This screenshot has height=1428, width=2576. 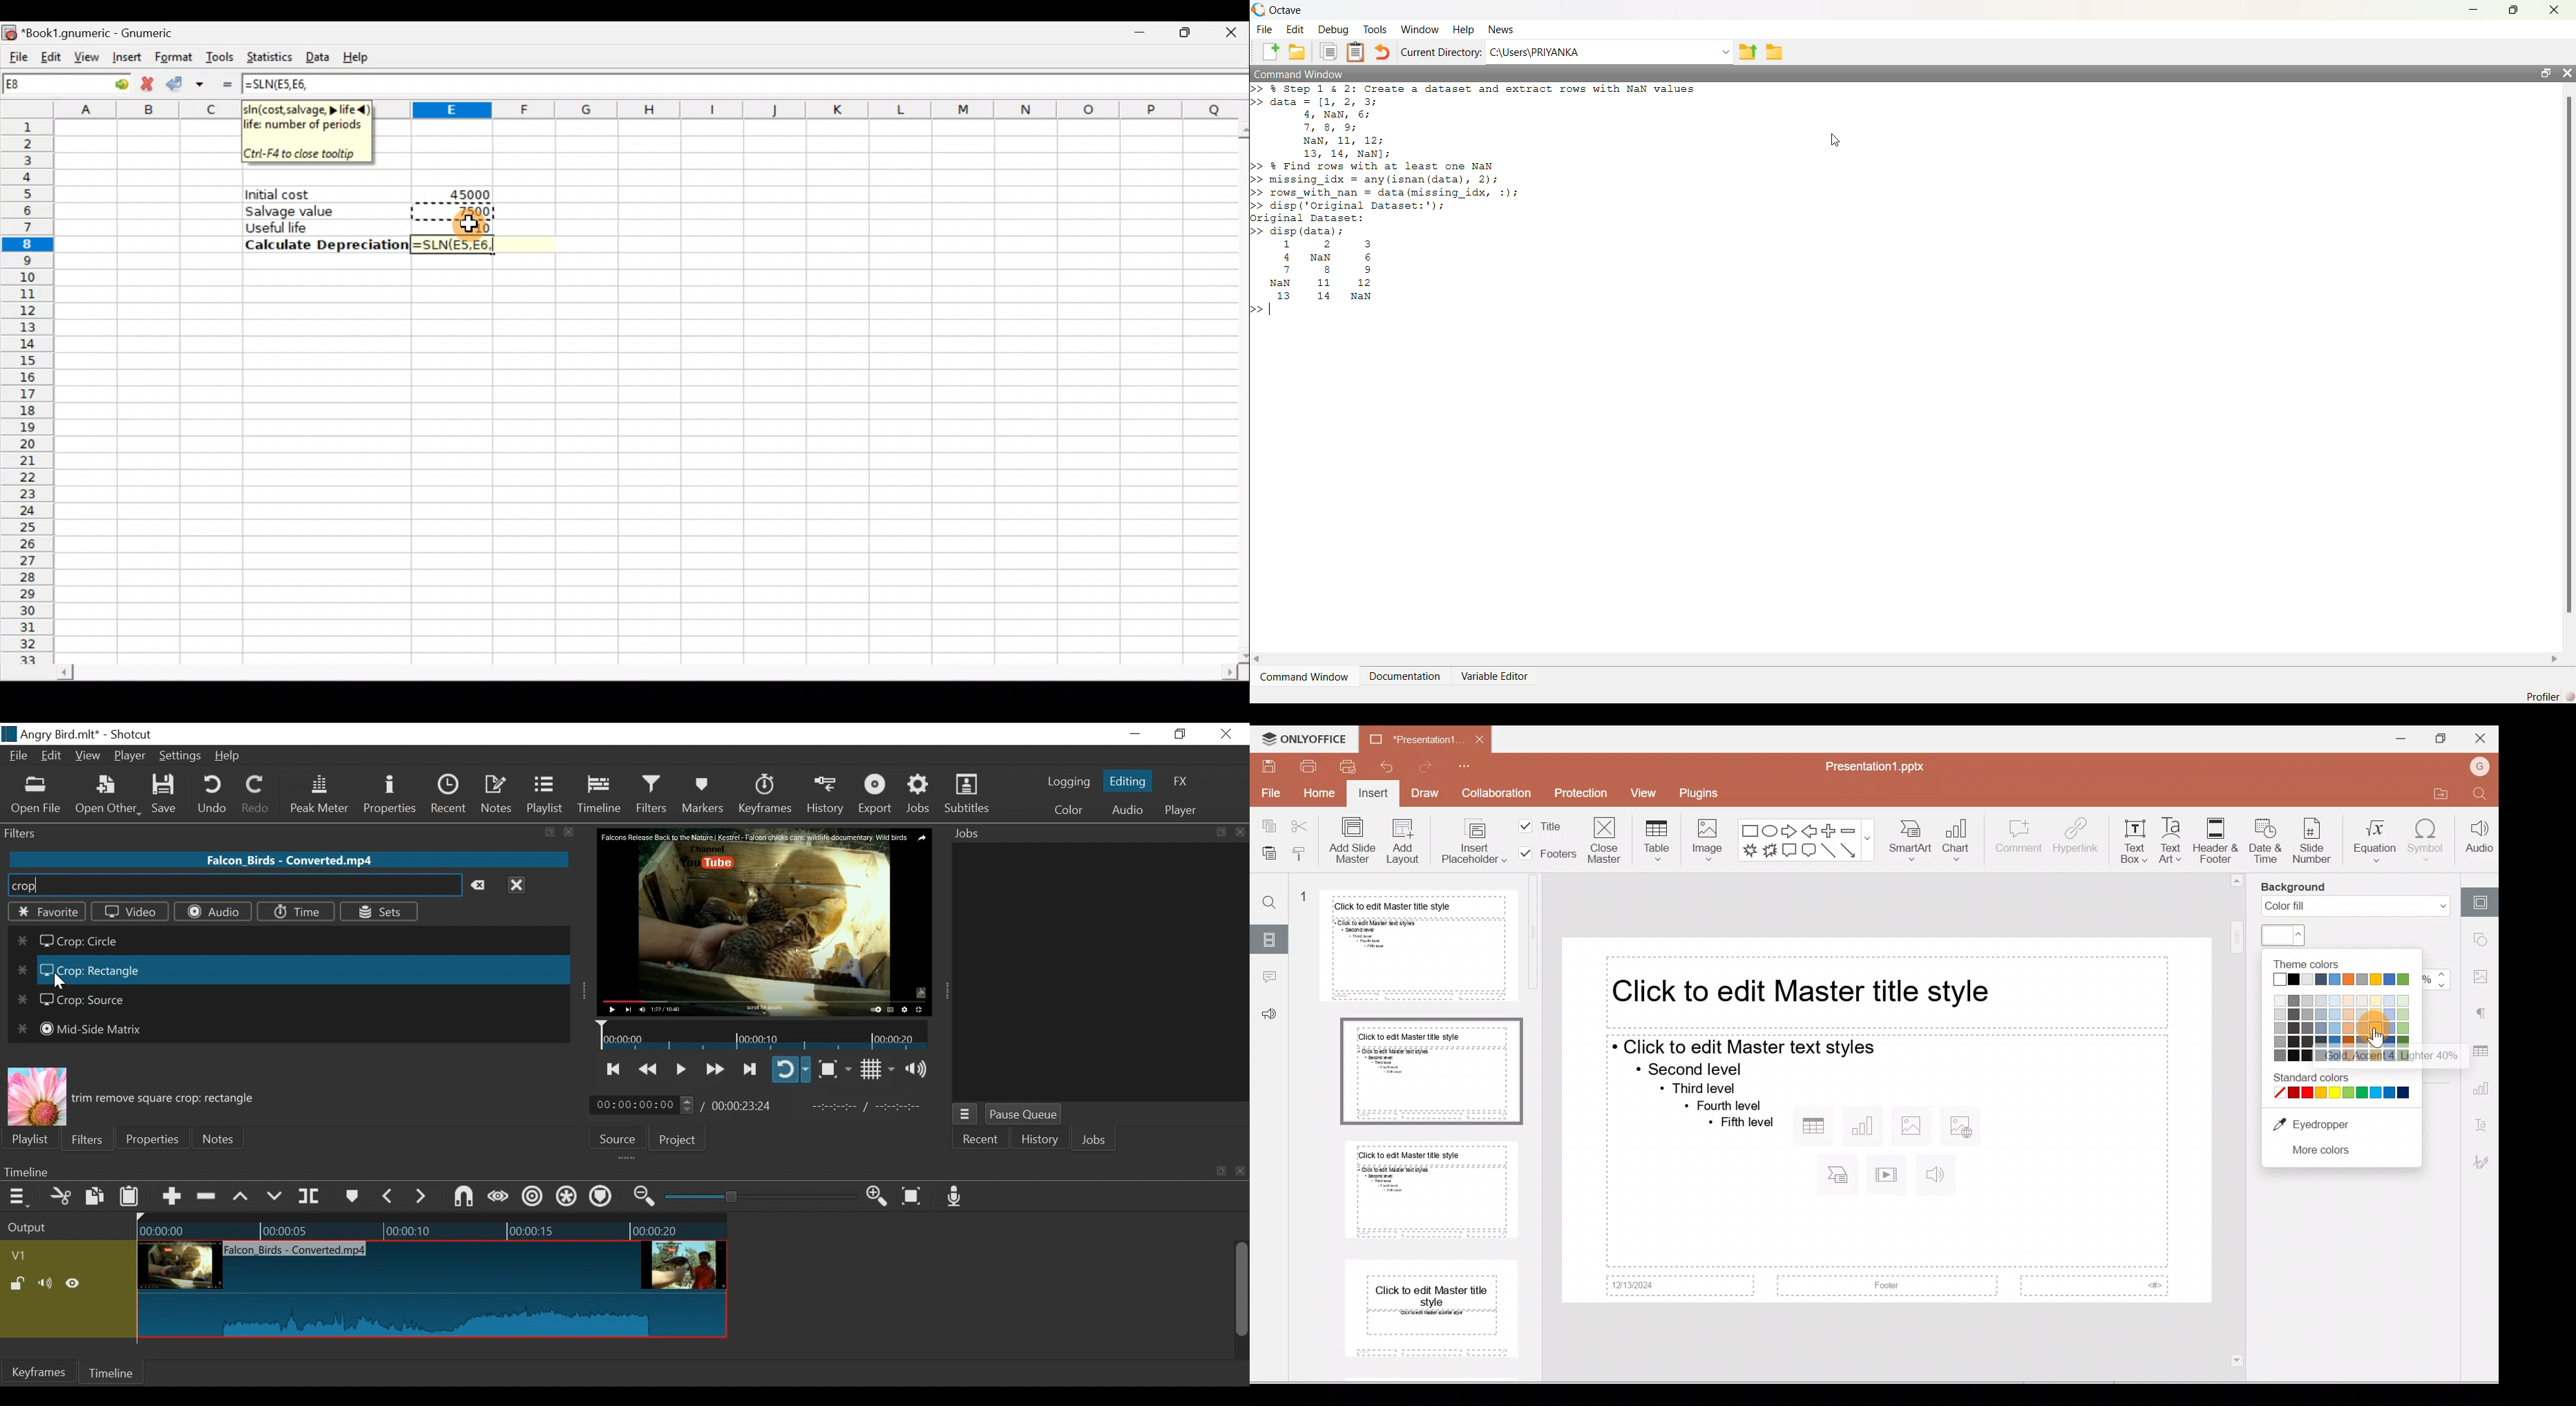 What do you see at coordinates (835, 1069) in the screenshot?
I see `Toggle zoom` at bounding box center [835, 1069].